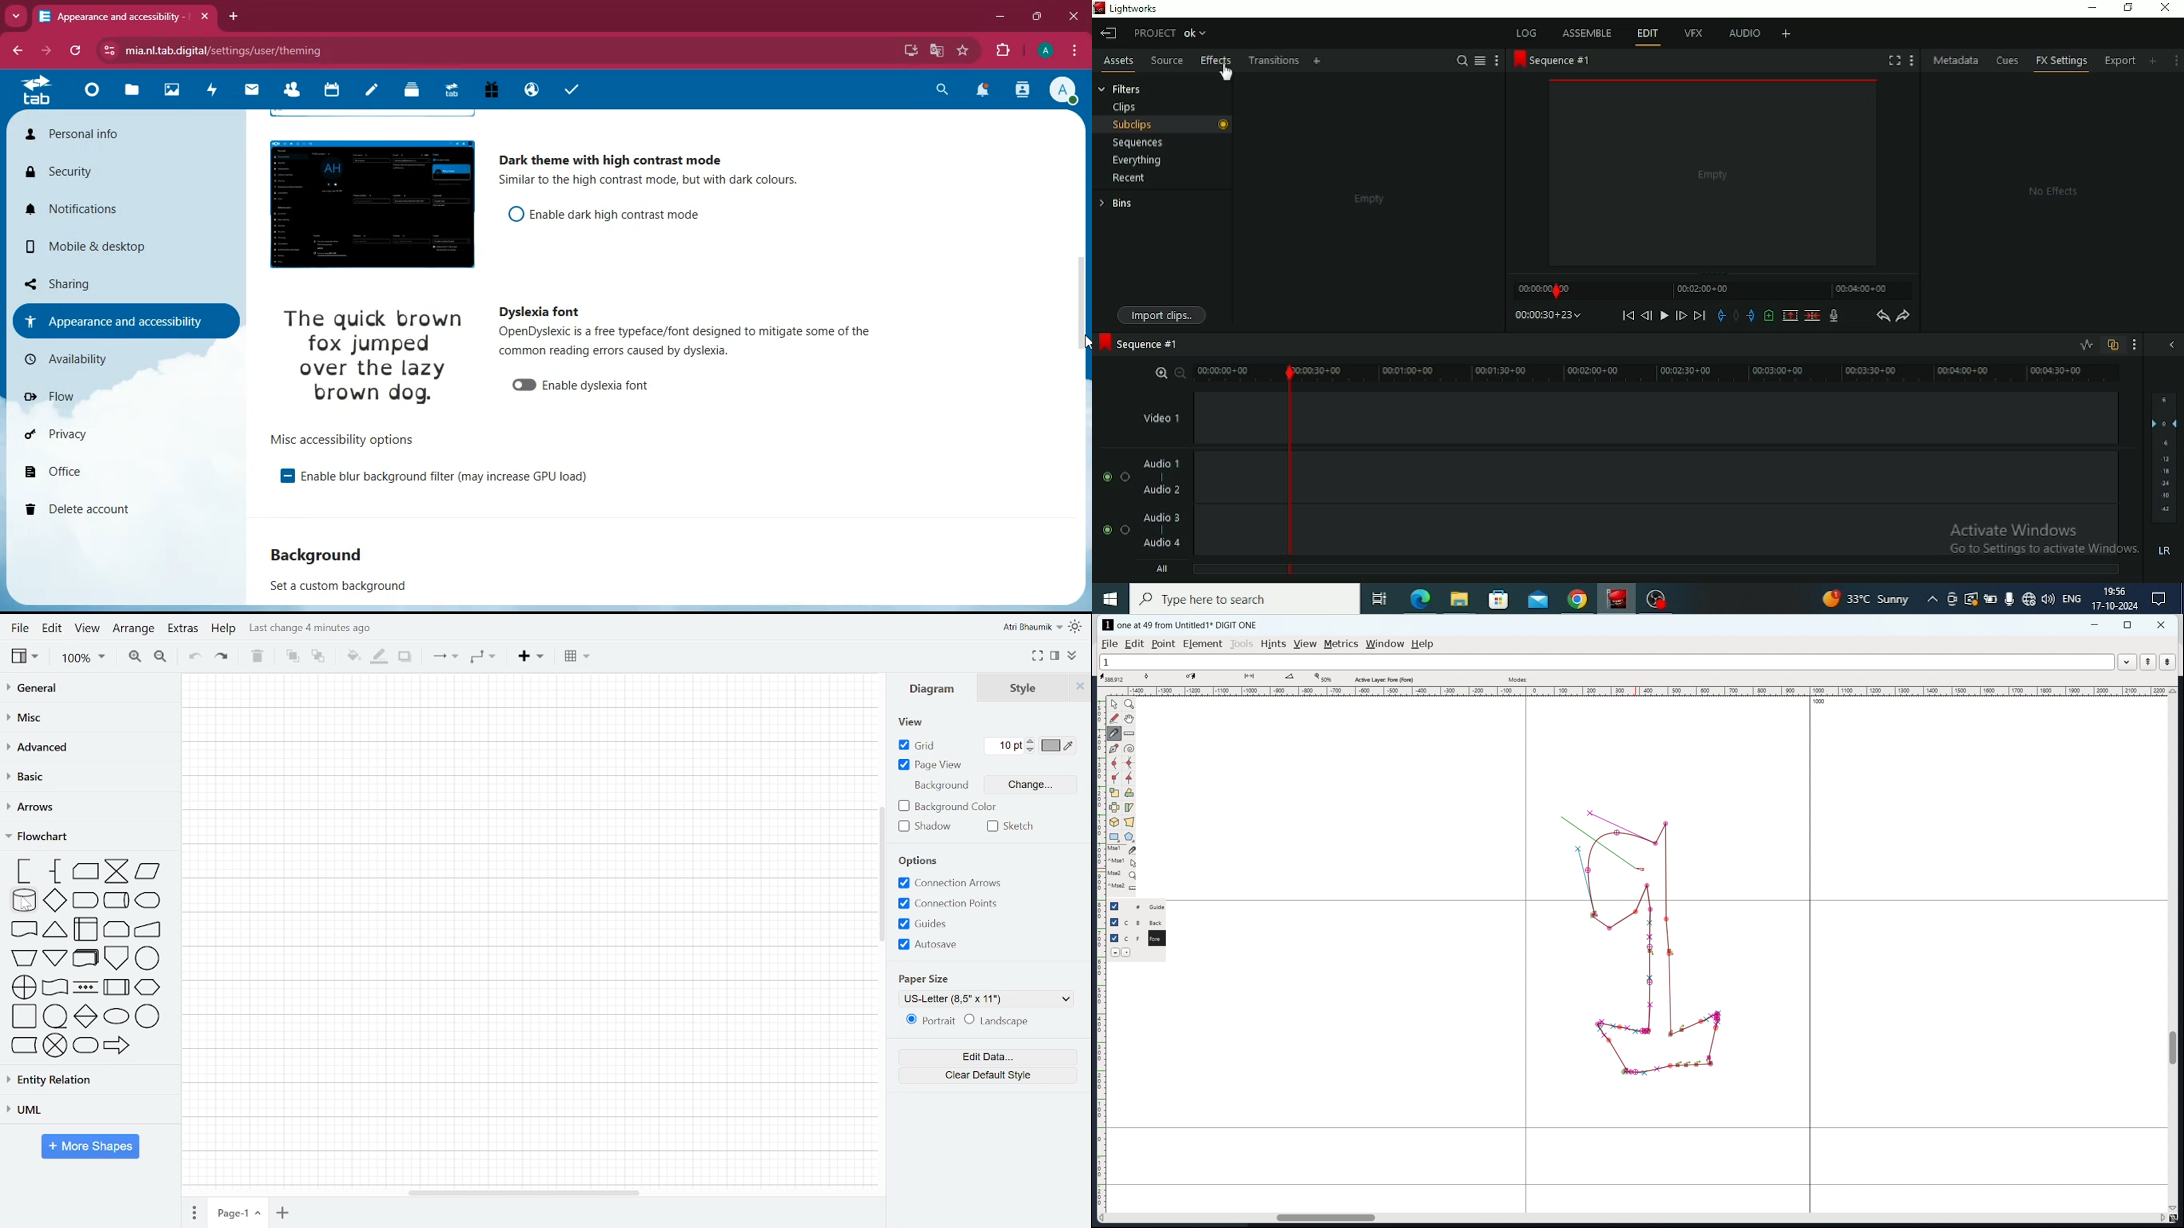  I want to click on Clear default style, so click(991, 1076).